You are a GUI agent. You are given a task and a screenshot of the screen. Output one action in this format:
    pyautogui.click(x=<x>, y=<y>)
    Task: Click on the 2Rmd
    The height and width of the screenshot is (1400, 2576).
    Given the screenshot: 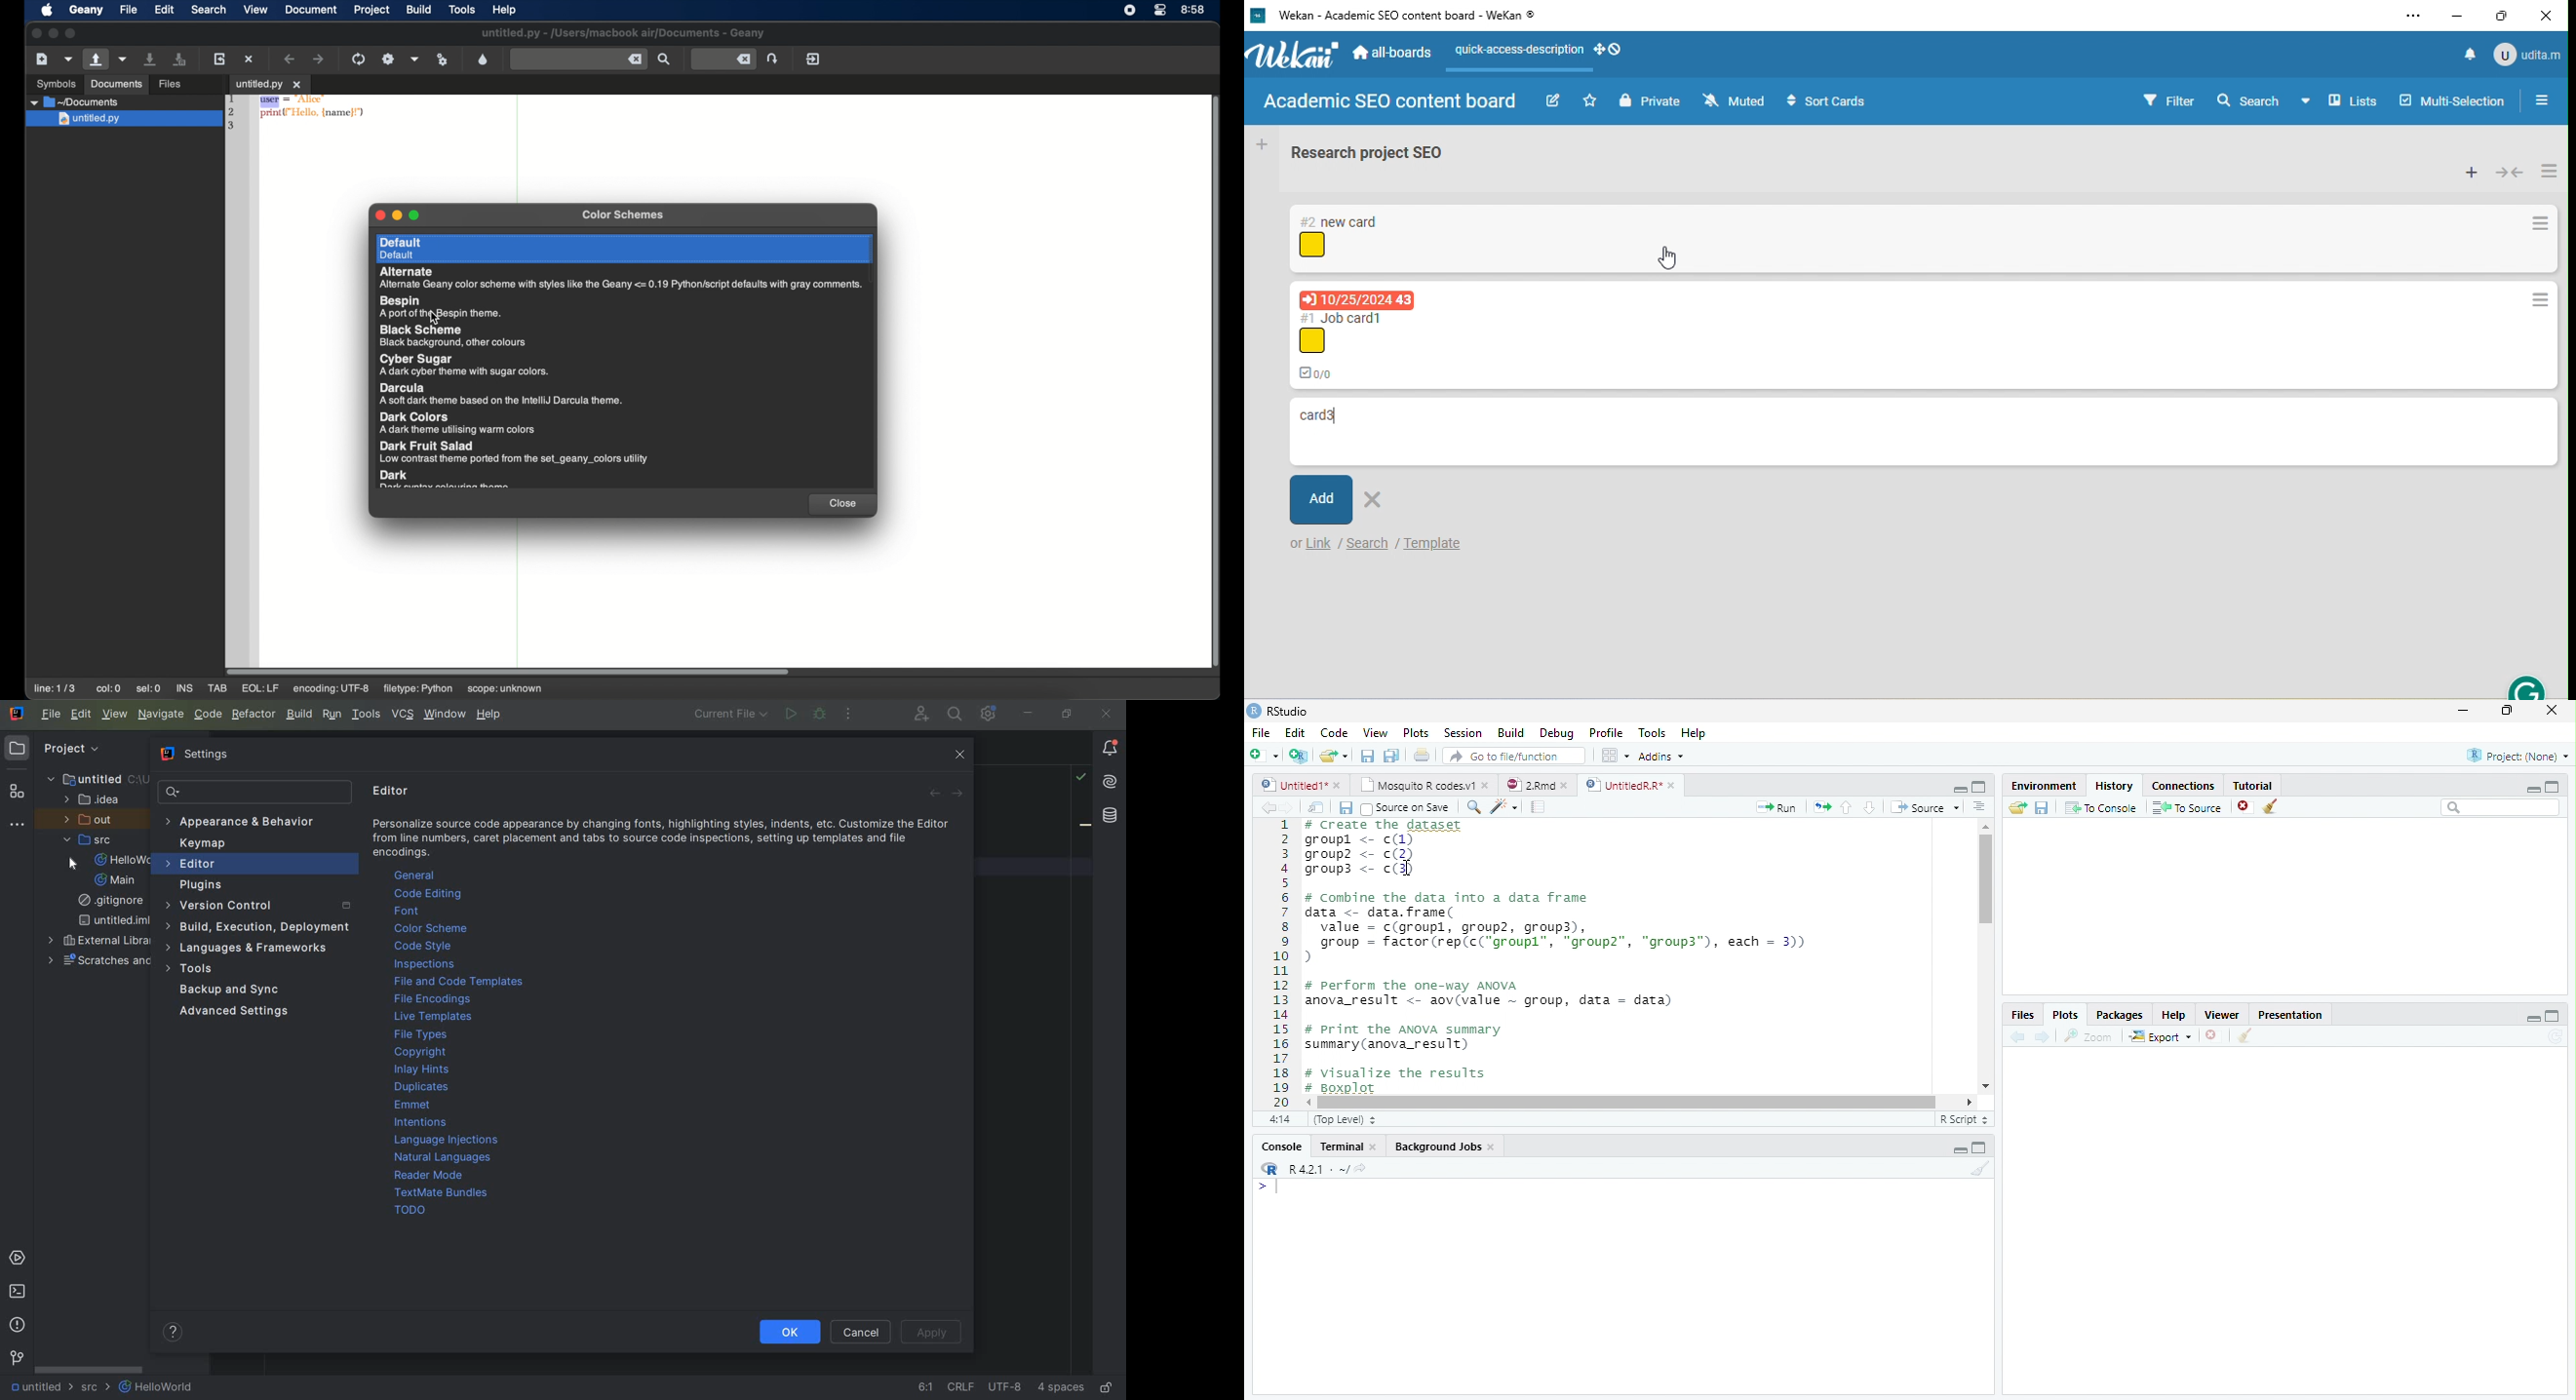 What is the action you would take?
    pyautogui.click(x=1536, y=783)
    